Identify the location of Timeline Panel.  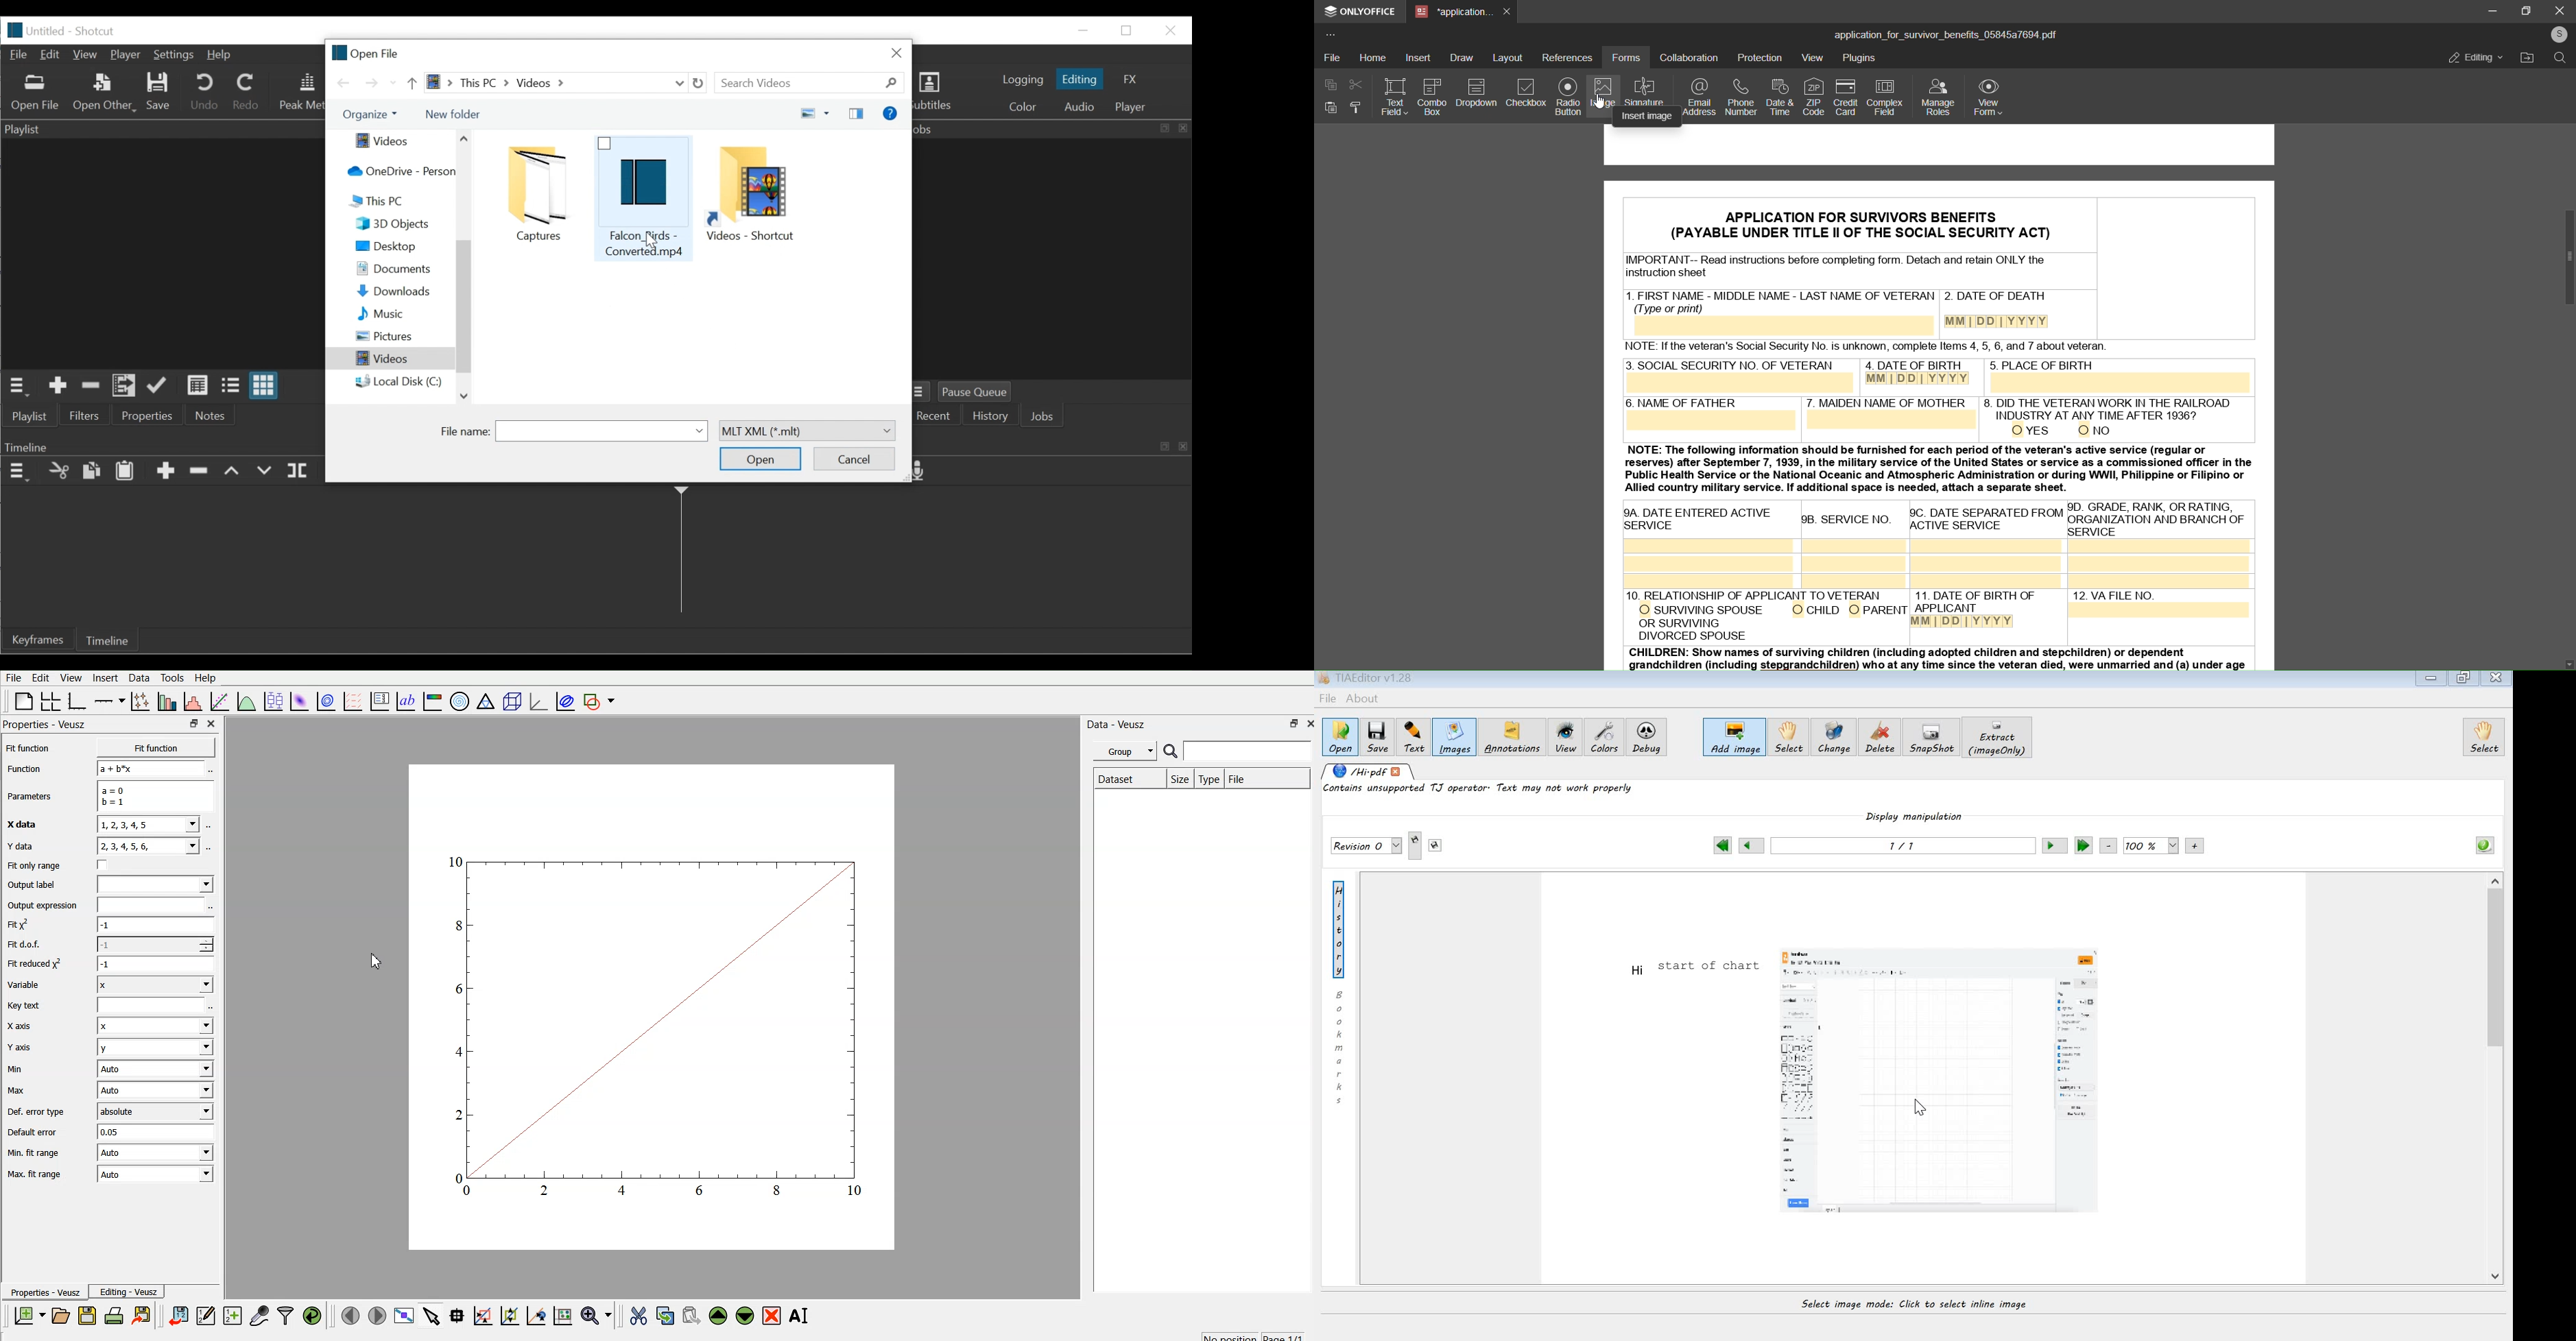
(163, 446).